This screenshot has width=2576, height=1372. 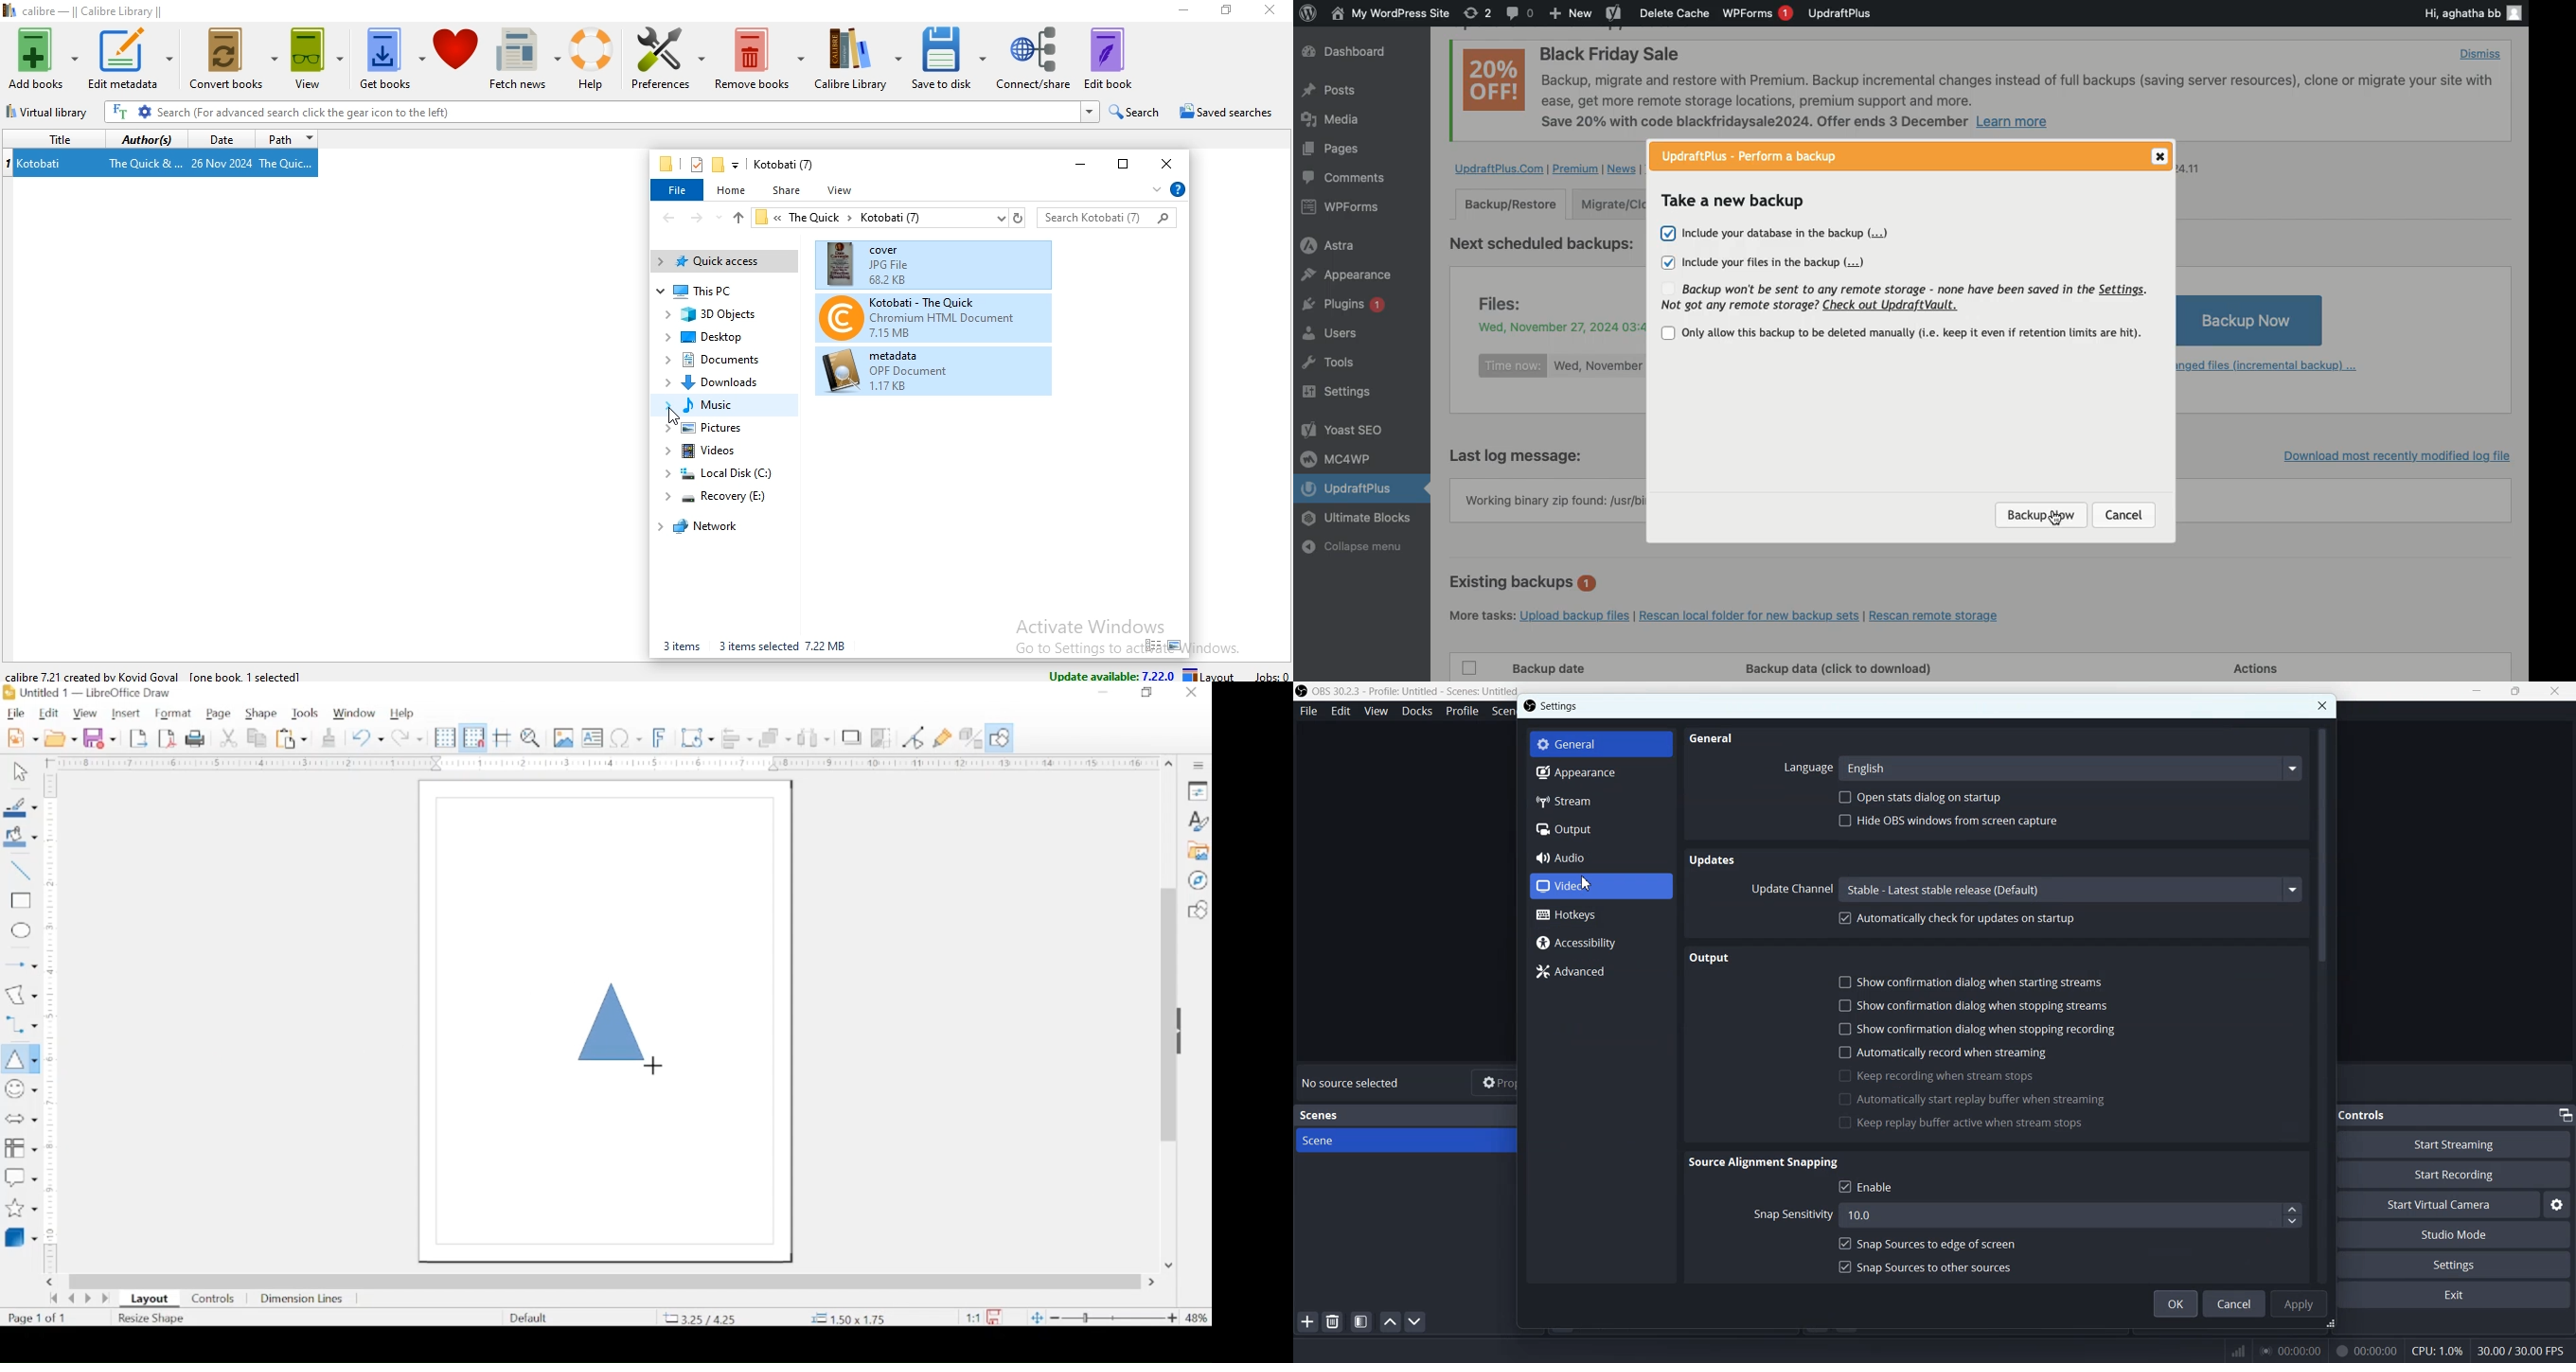 I want to click on help, so click(x=403, y=714).